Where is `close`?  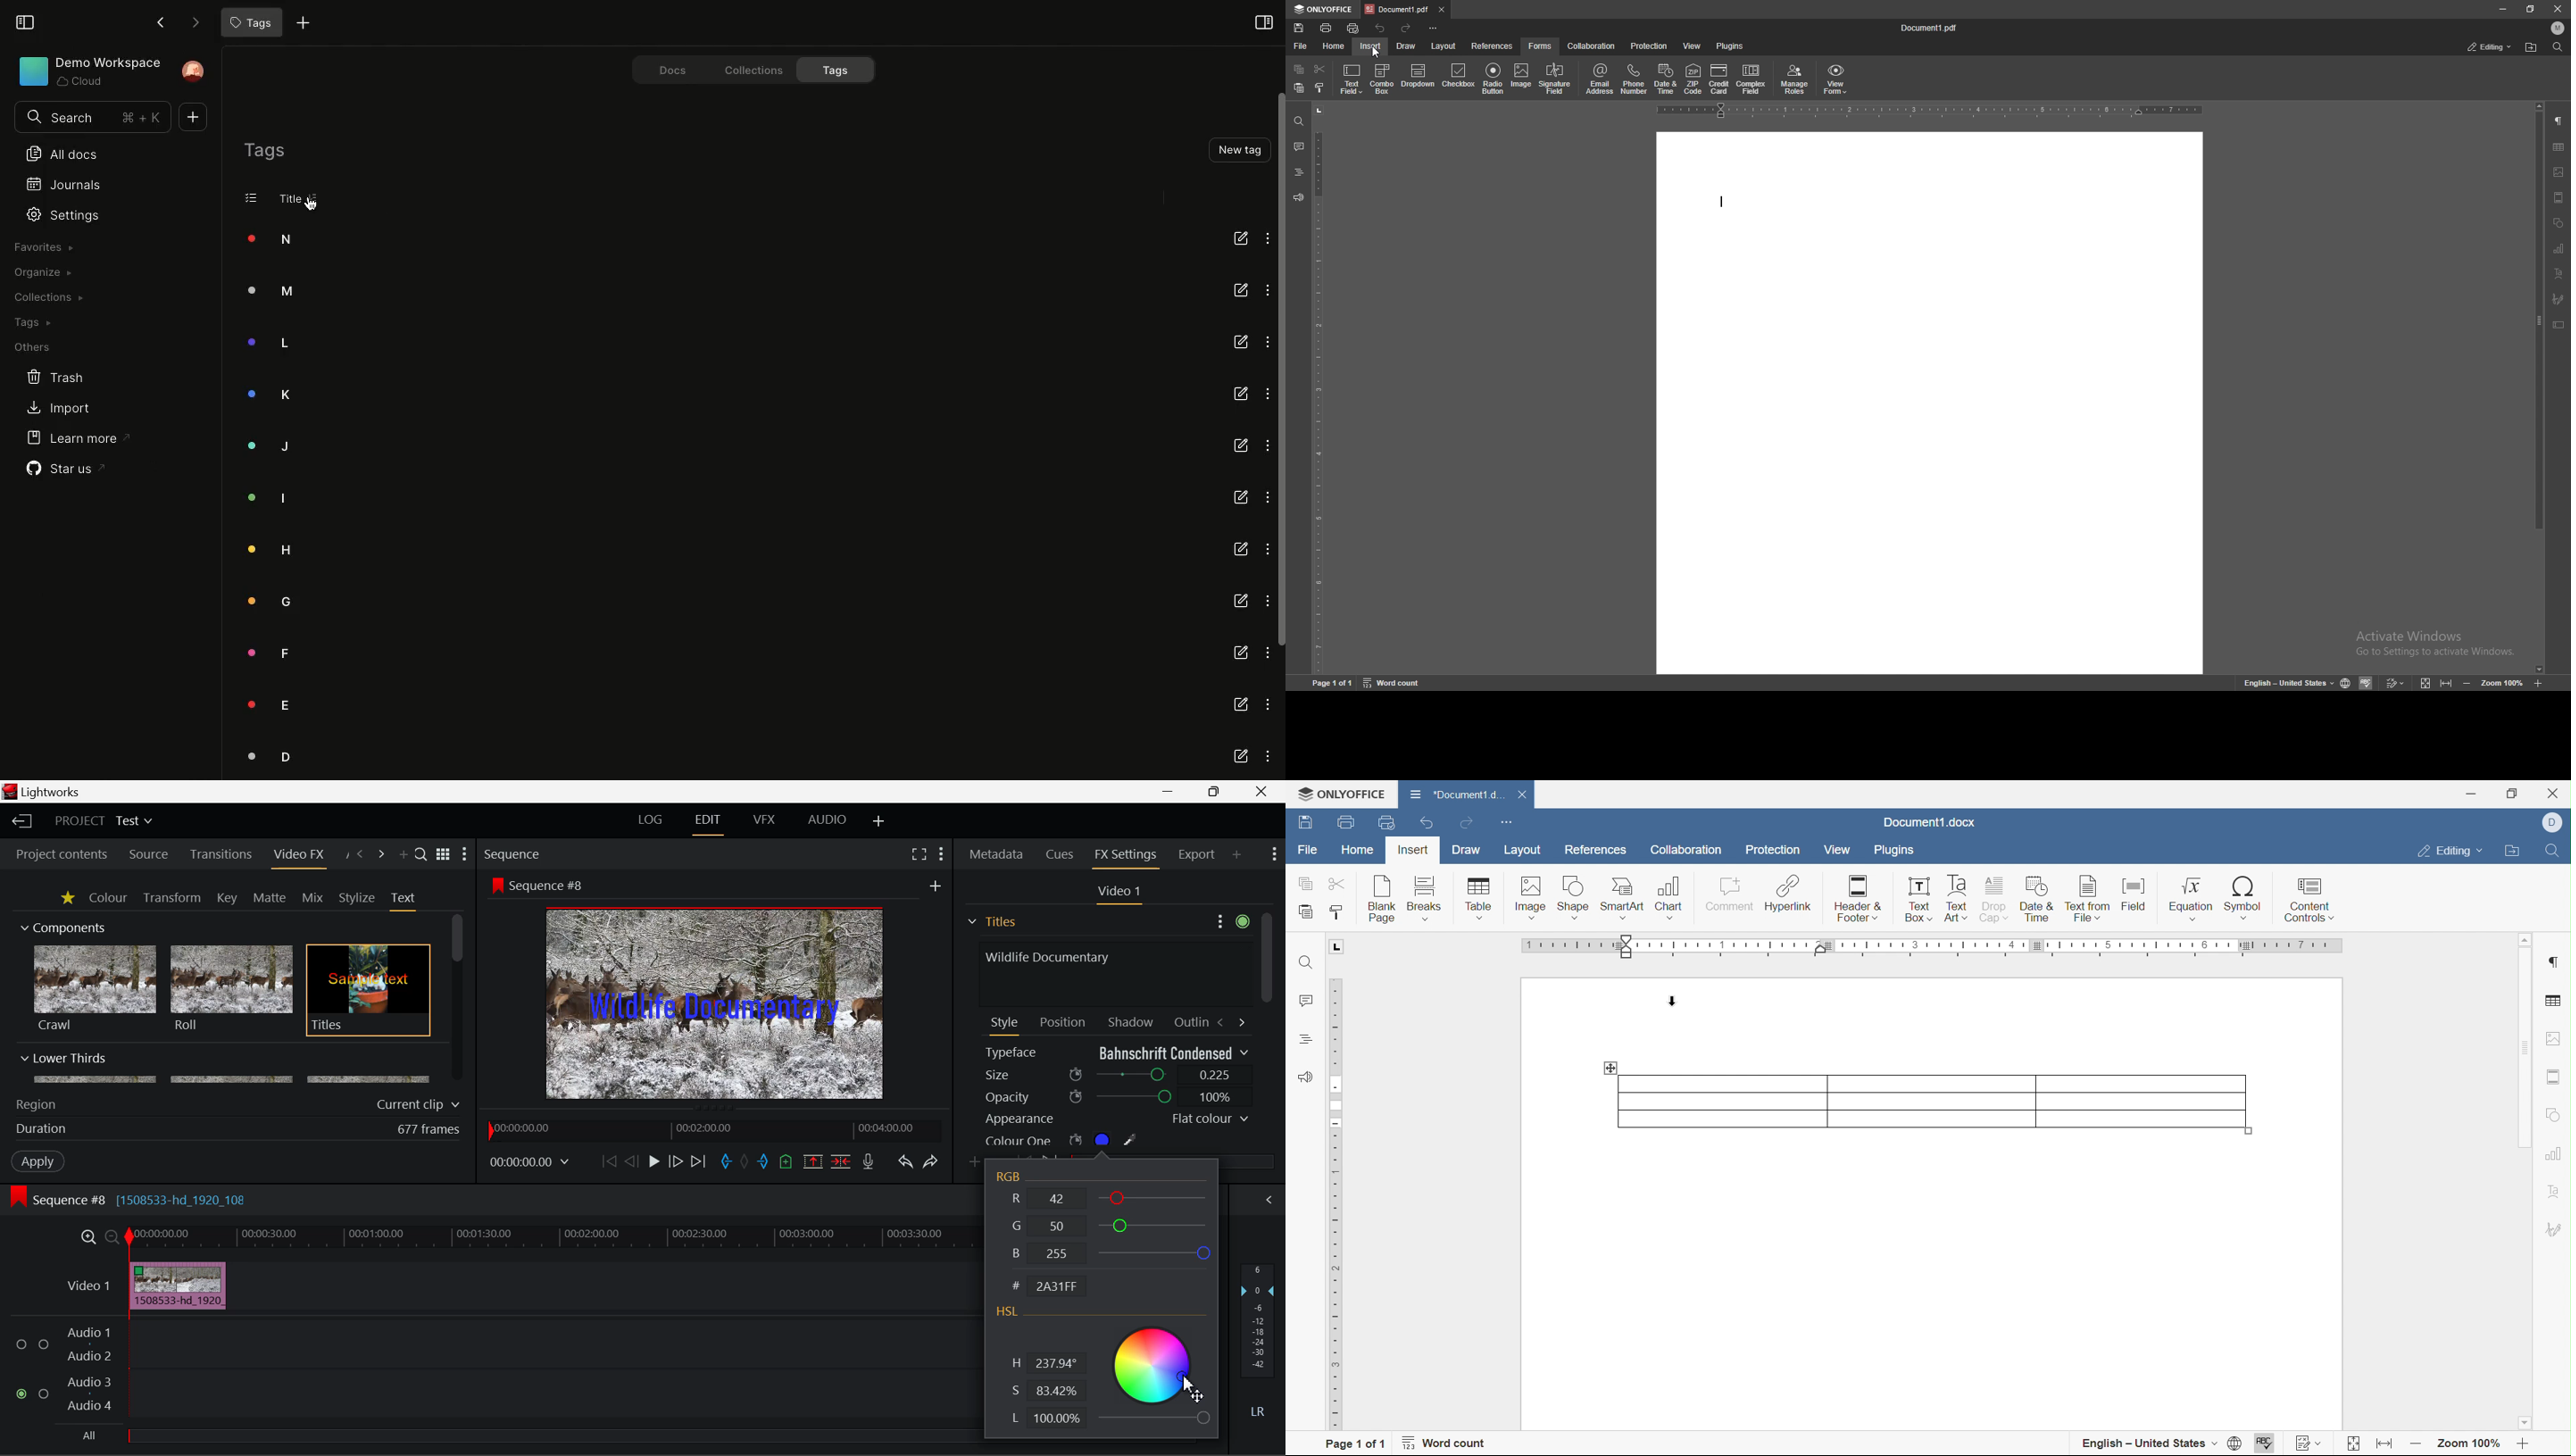
close is located at coordinates (2558, 7).